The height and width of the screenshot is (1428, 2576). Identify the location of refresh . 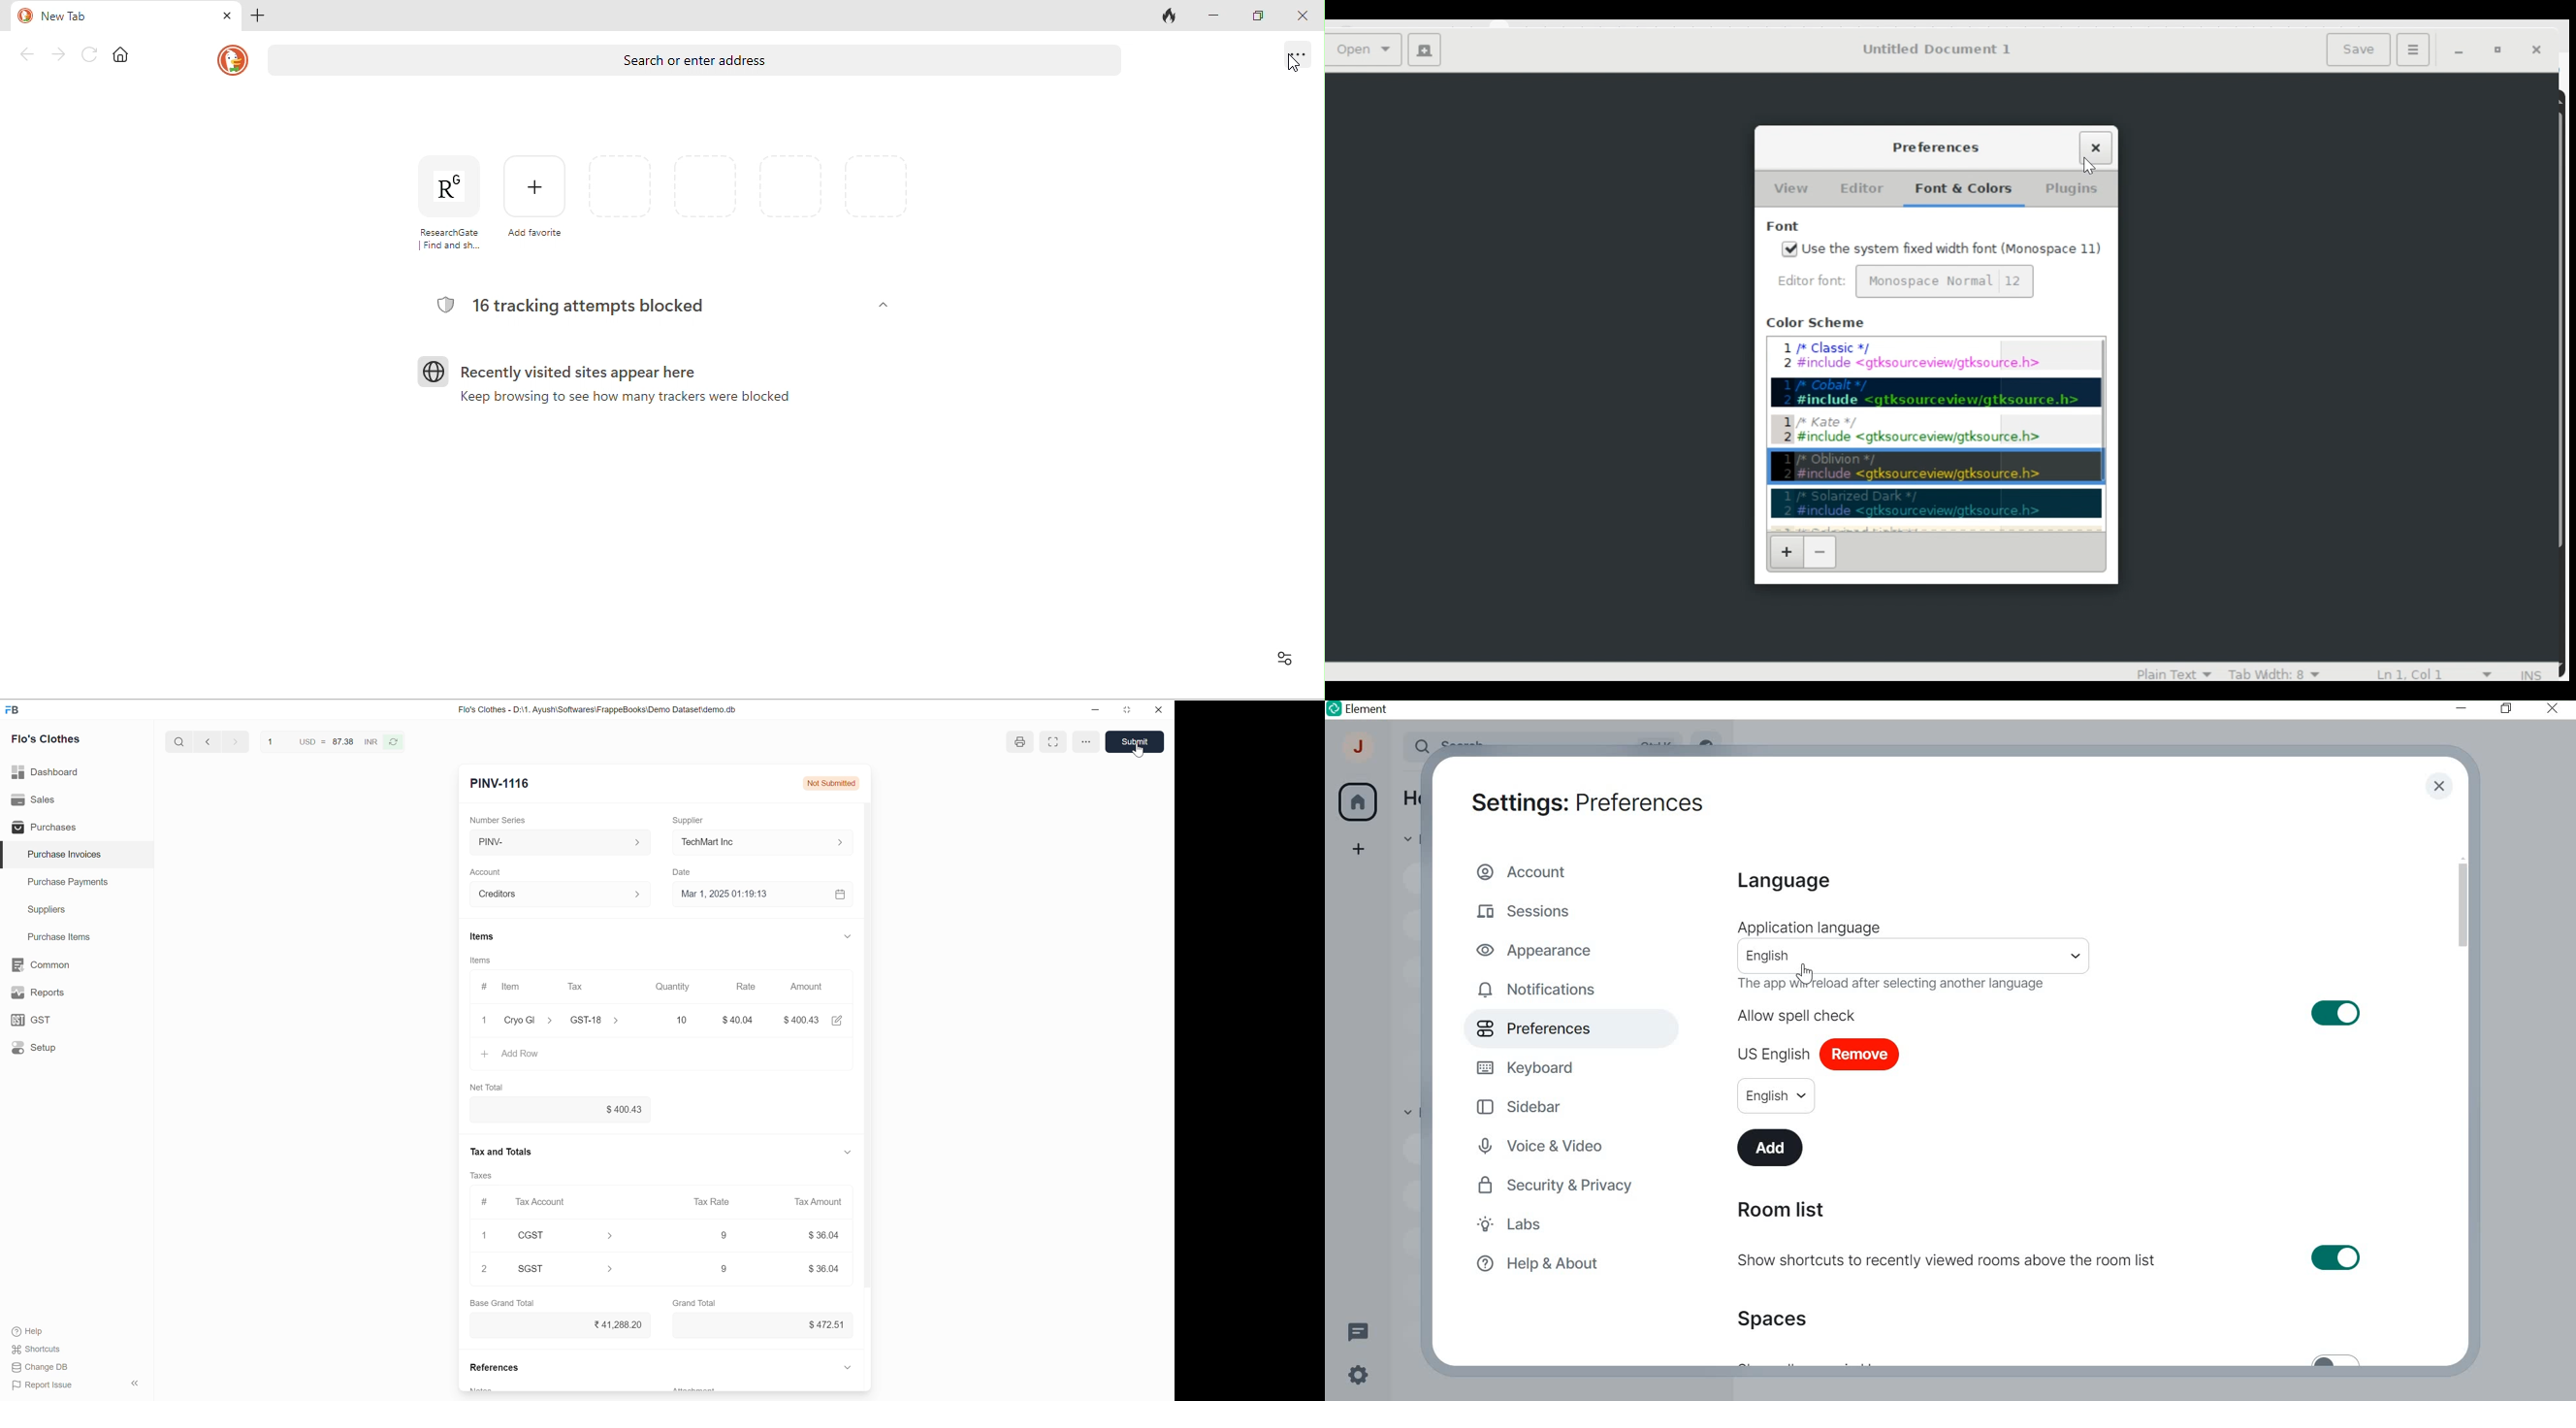
(395, 741).